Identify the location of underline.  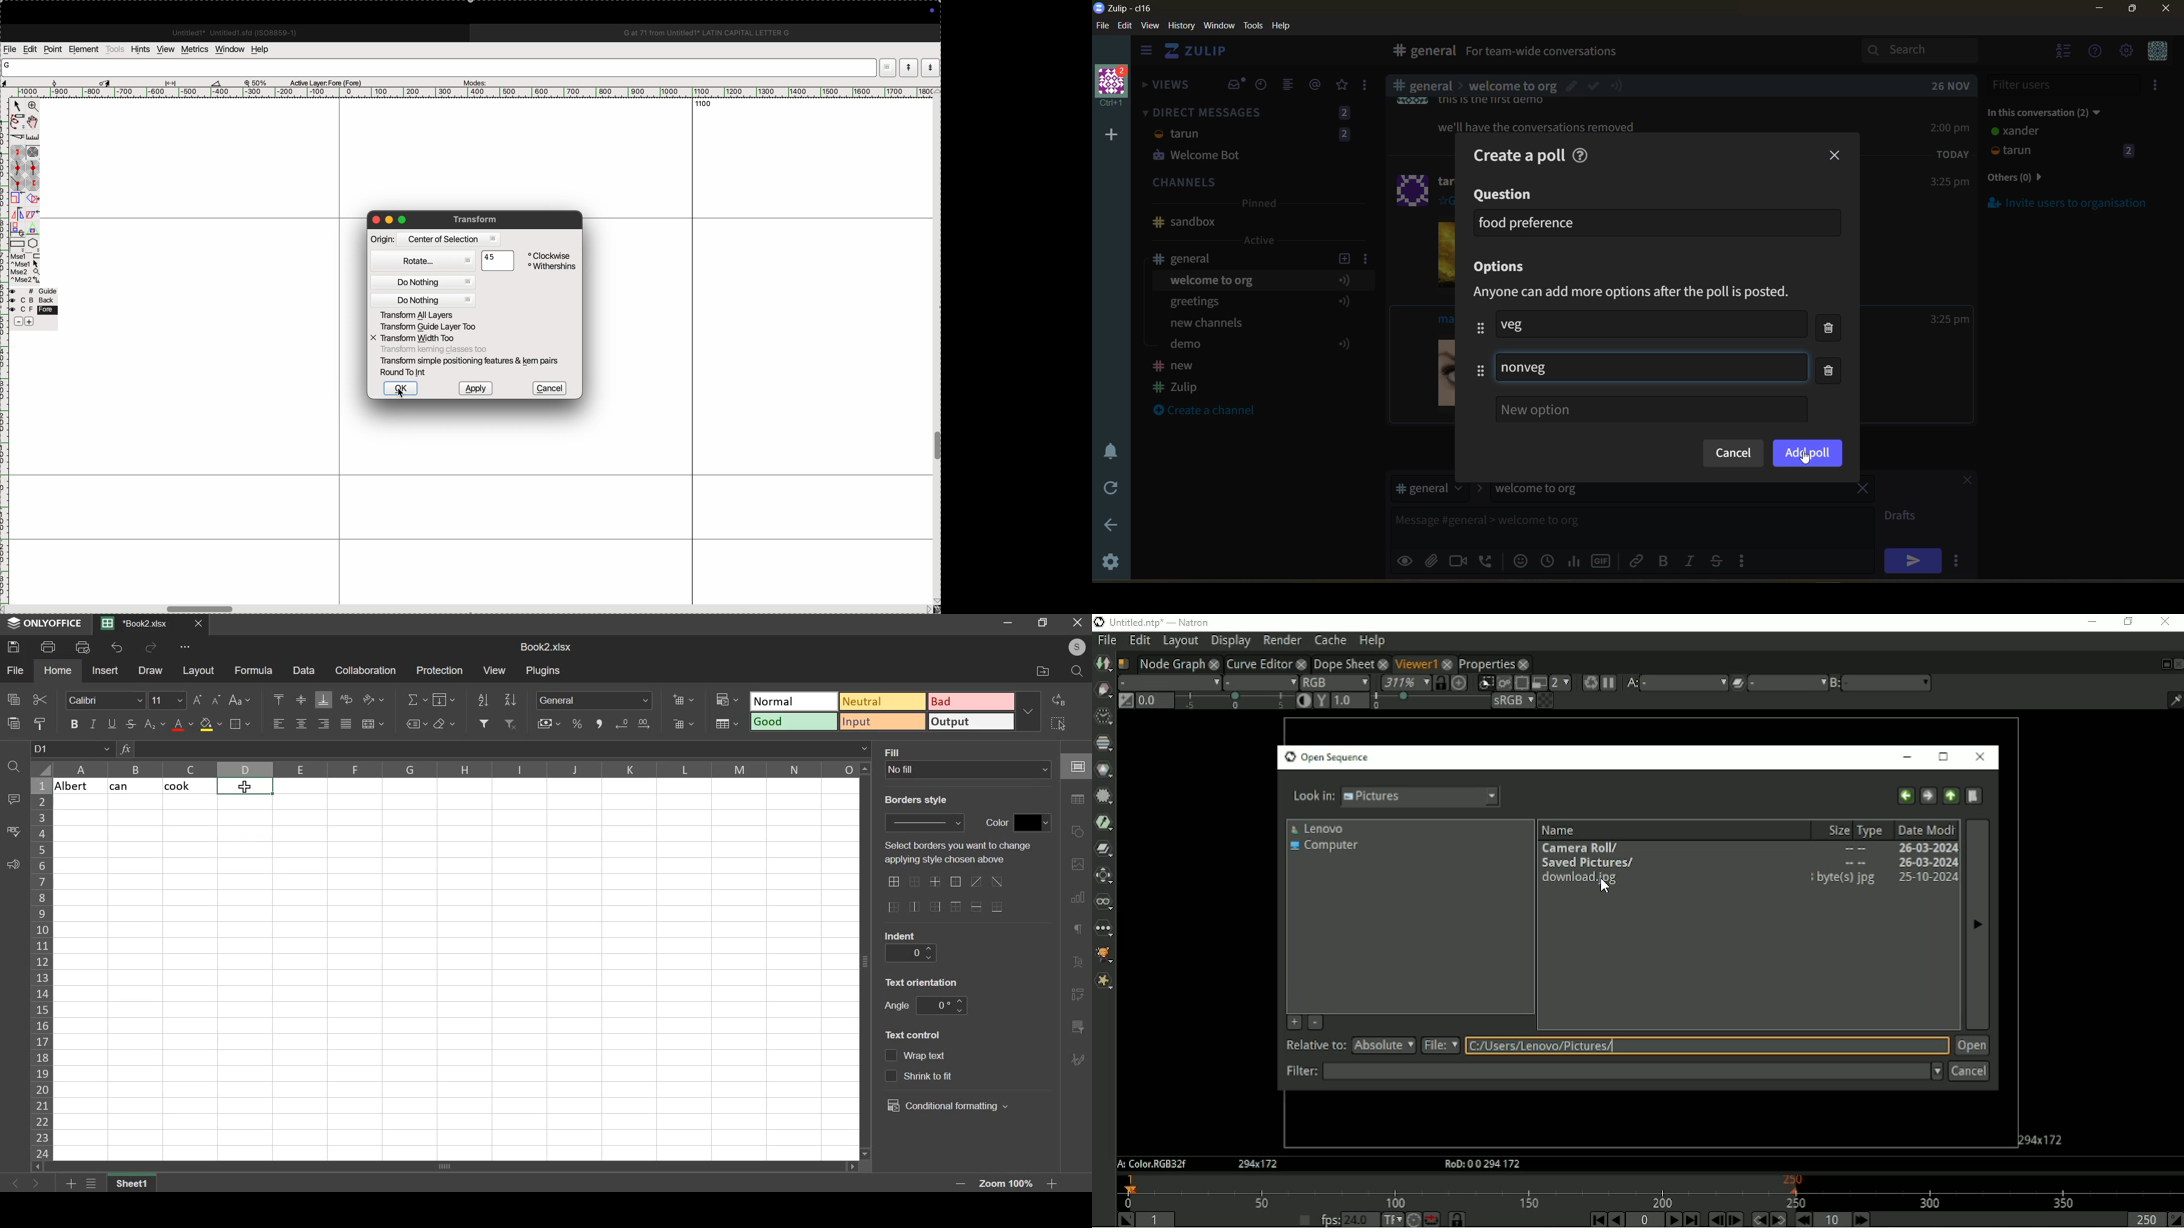
(113, 724).